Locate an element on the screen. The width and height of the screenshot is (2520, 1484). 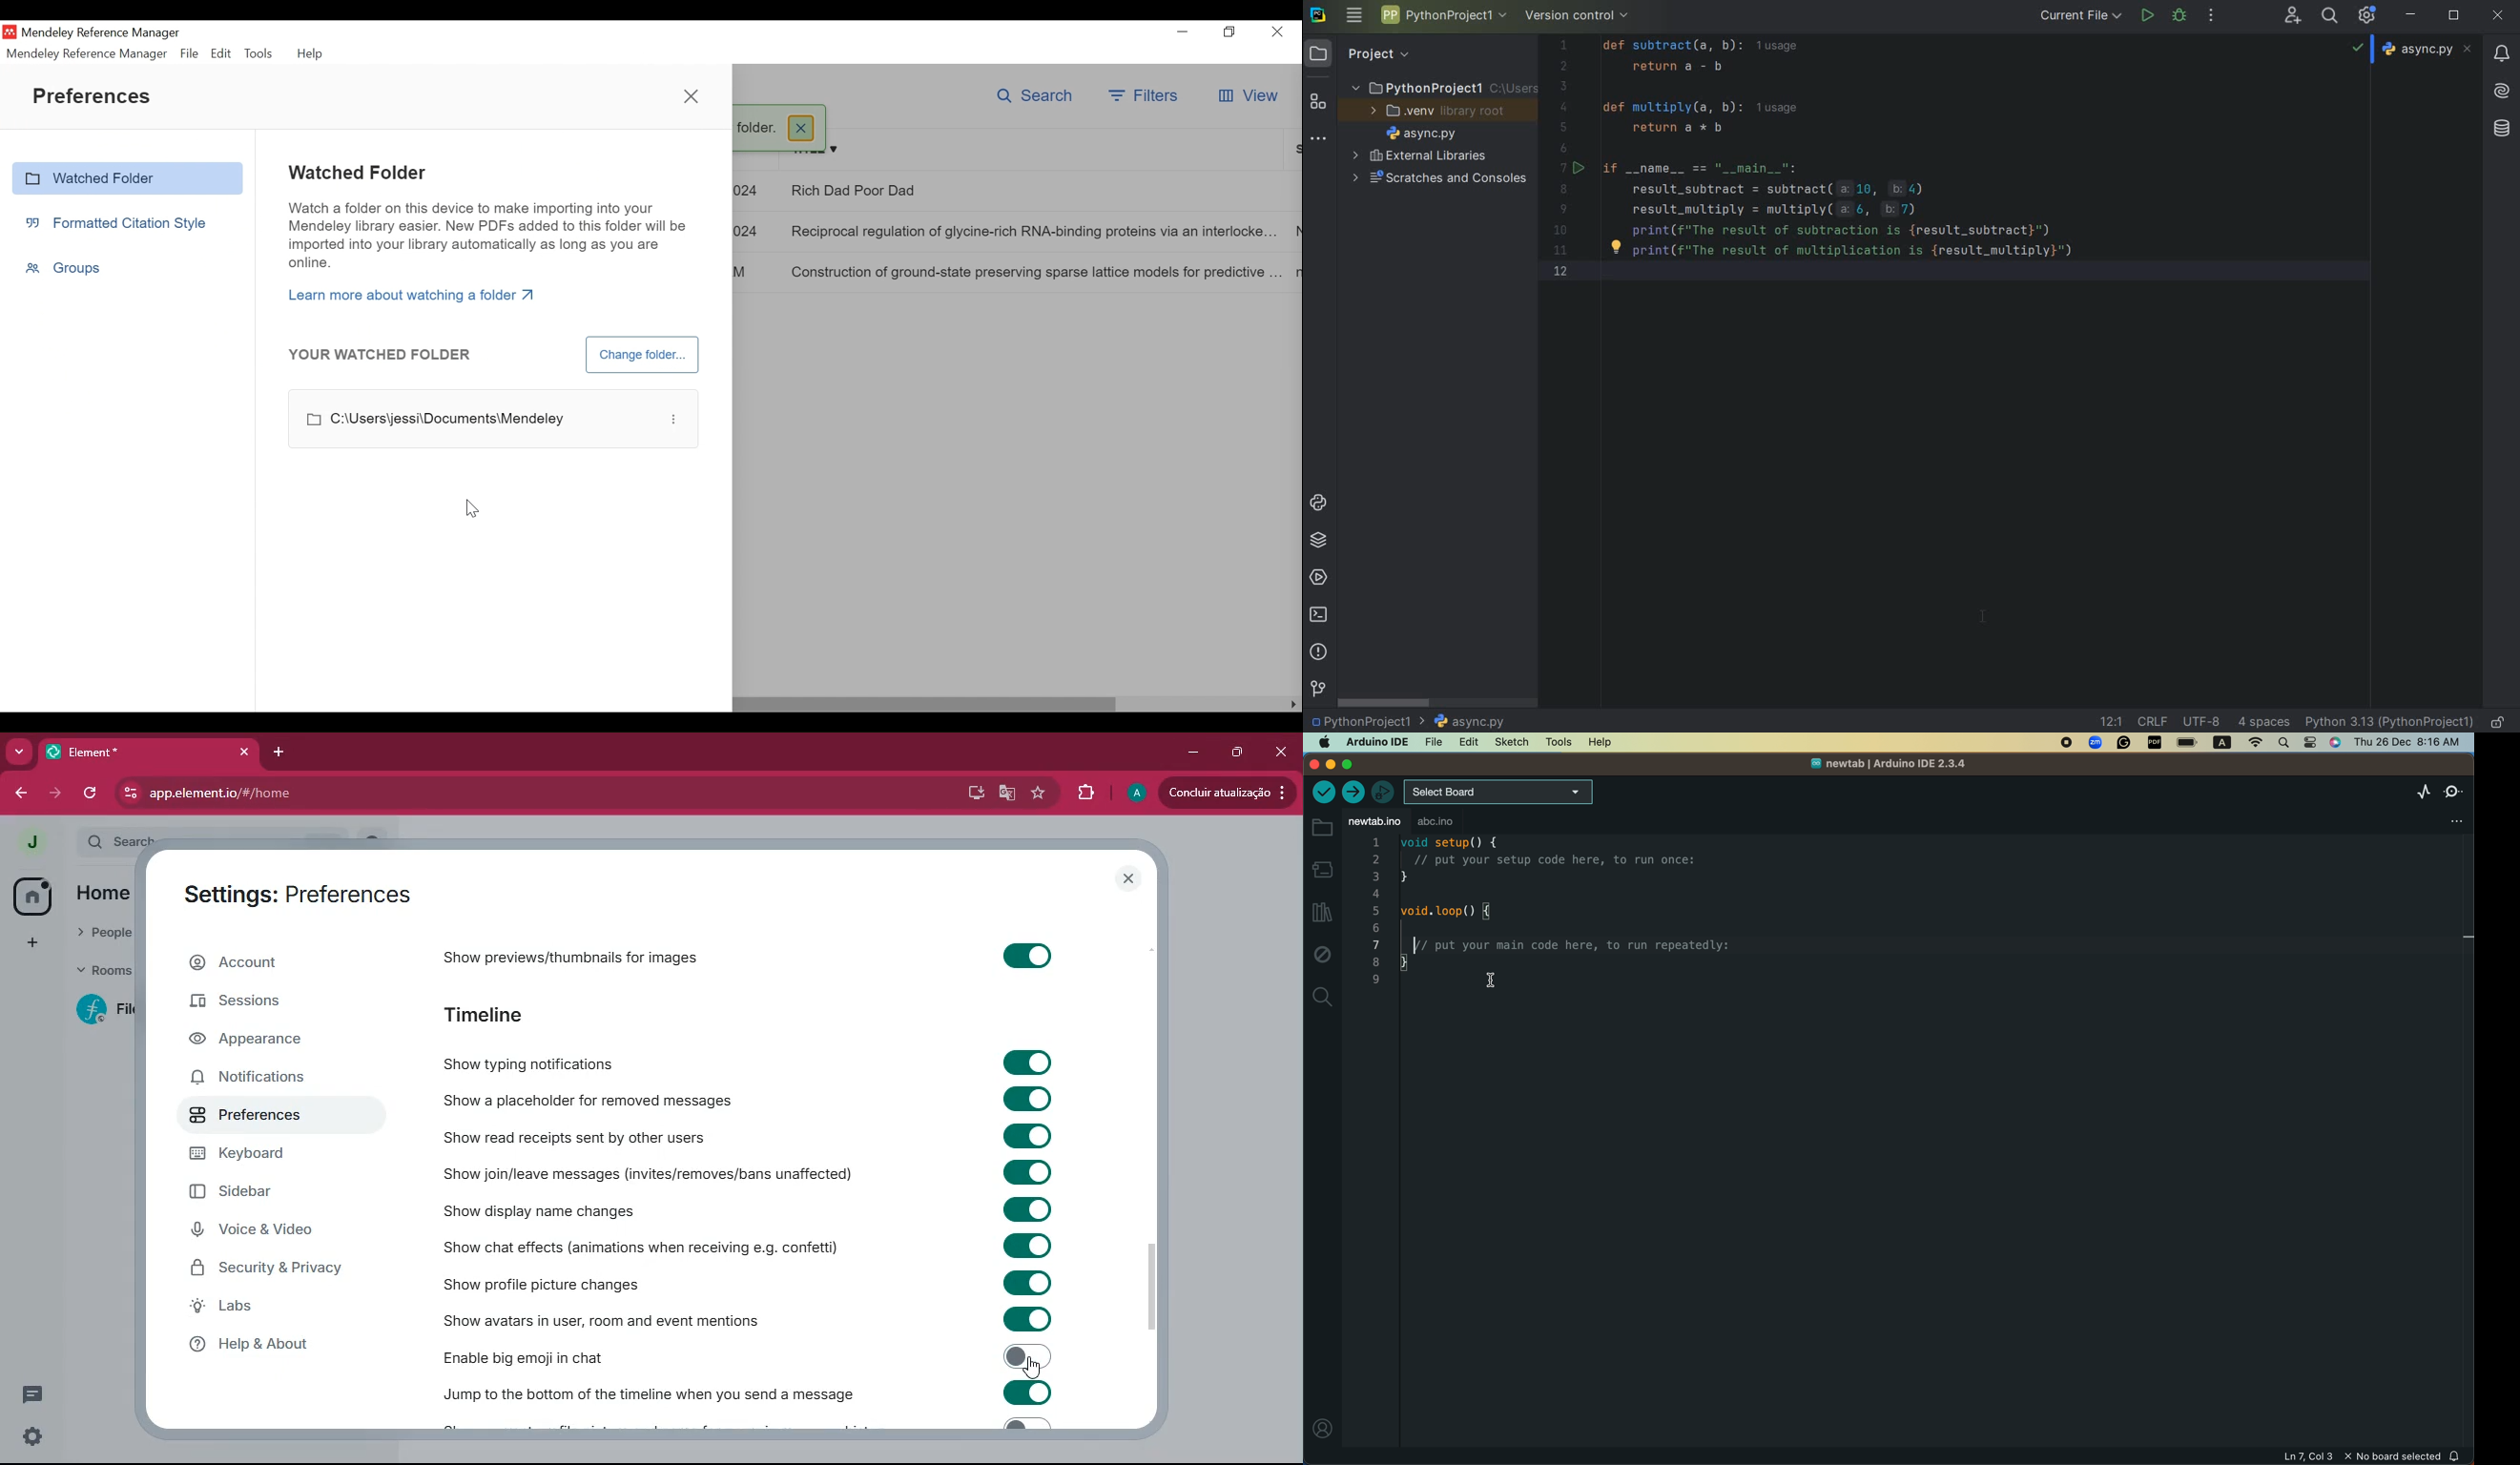
home is located at coordinates (106, 892).